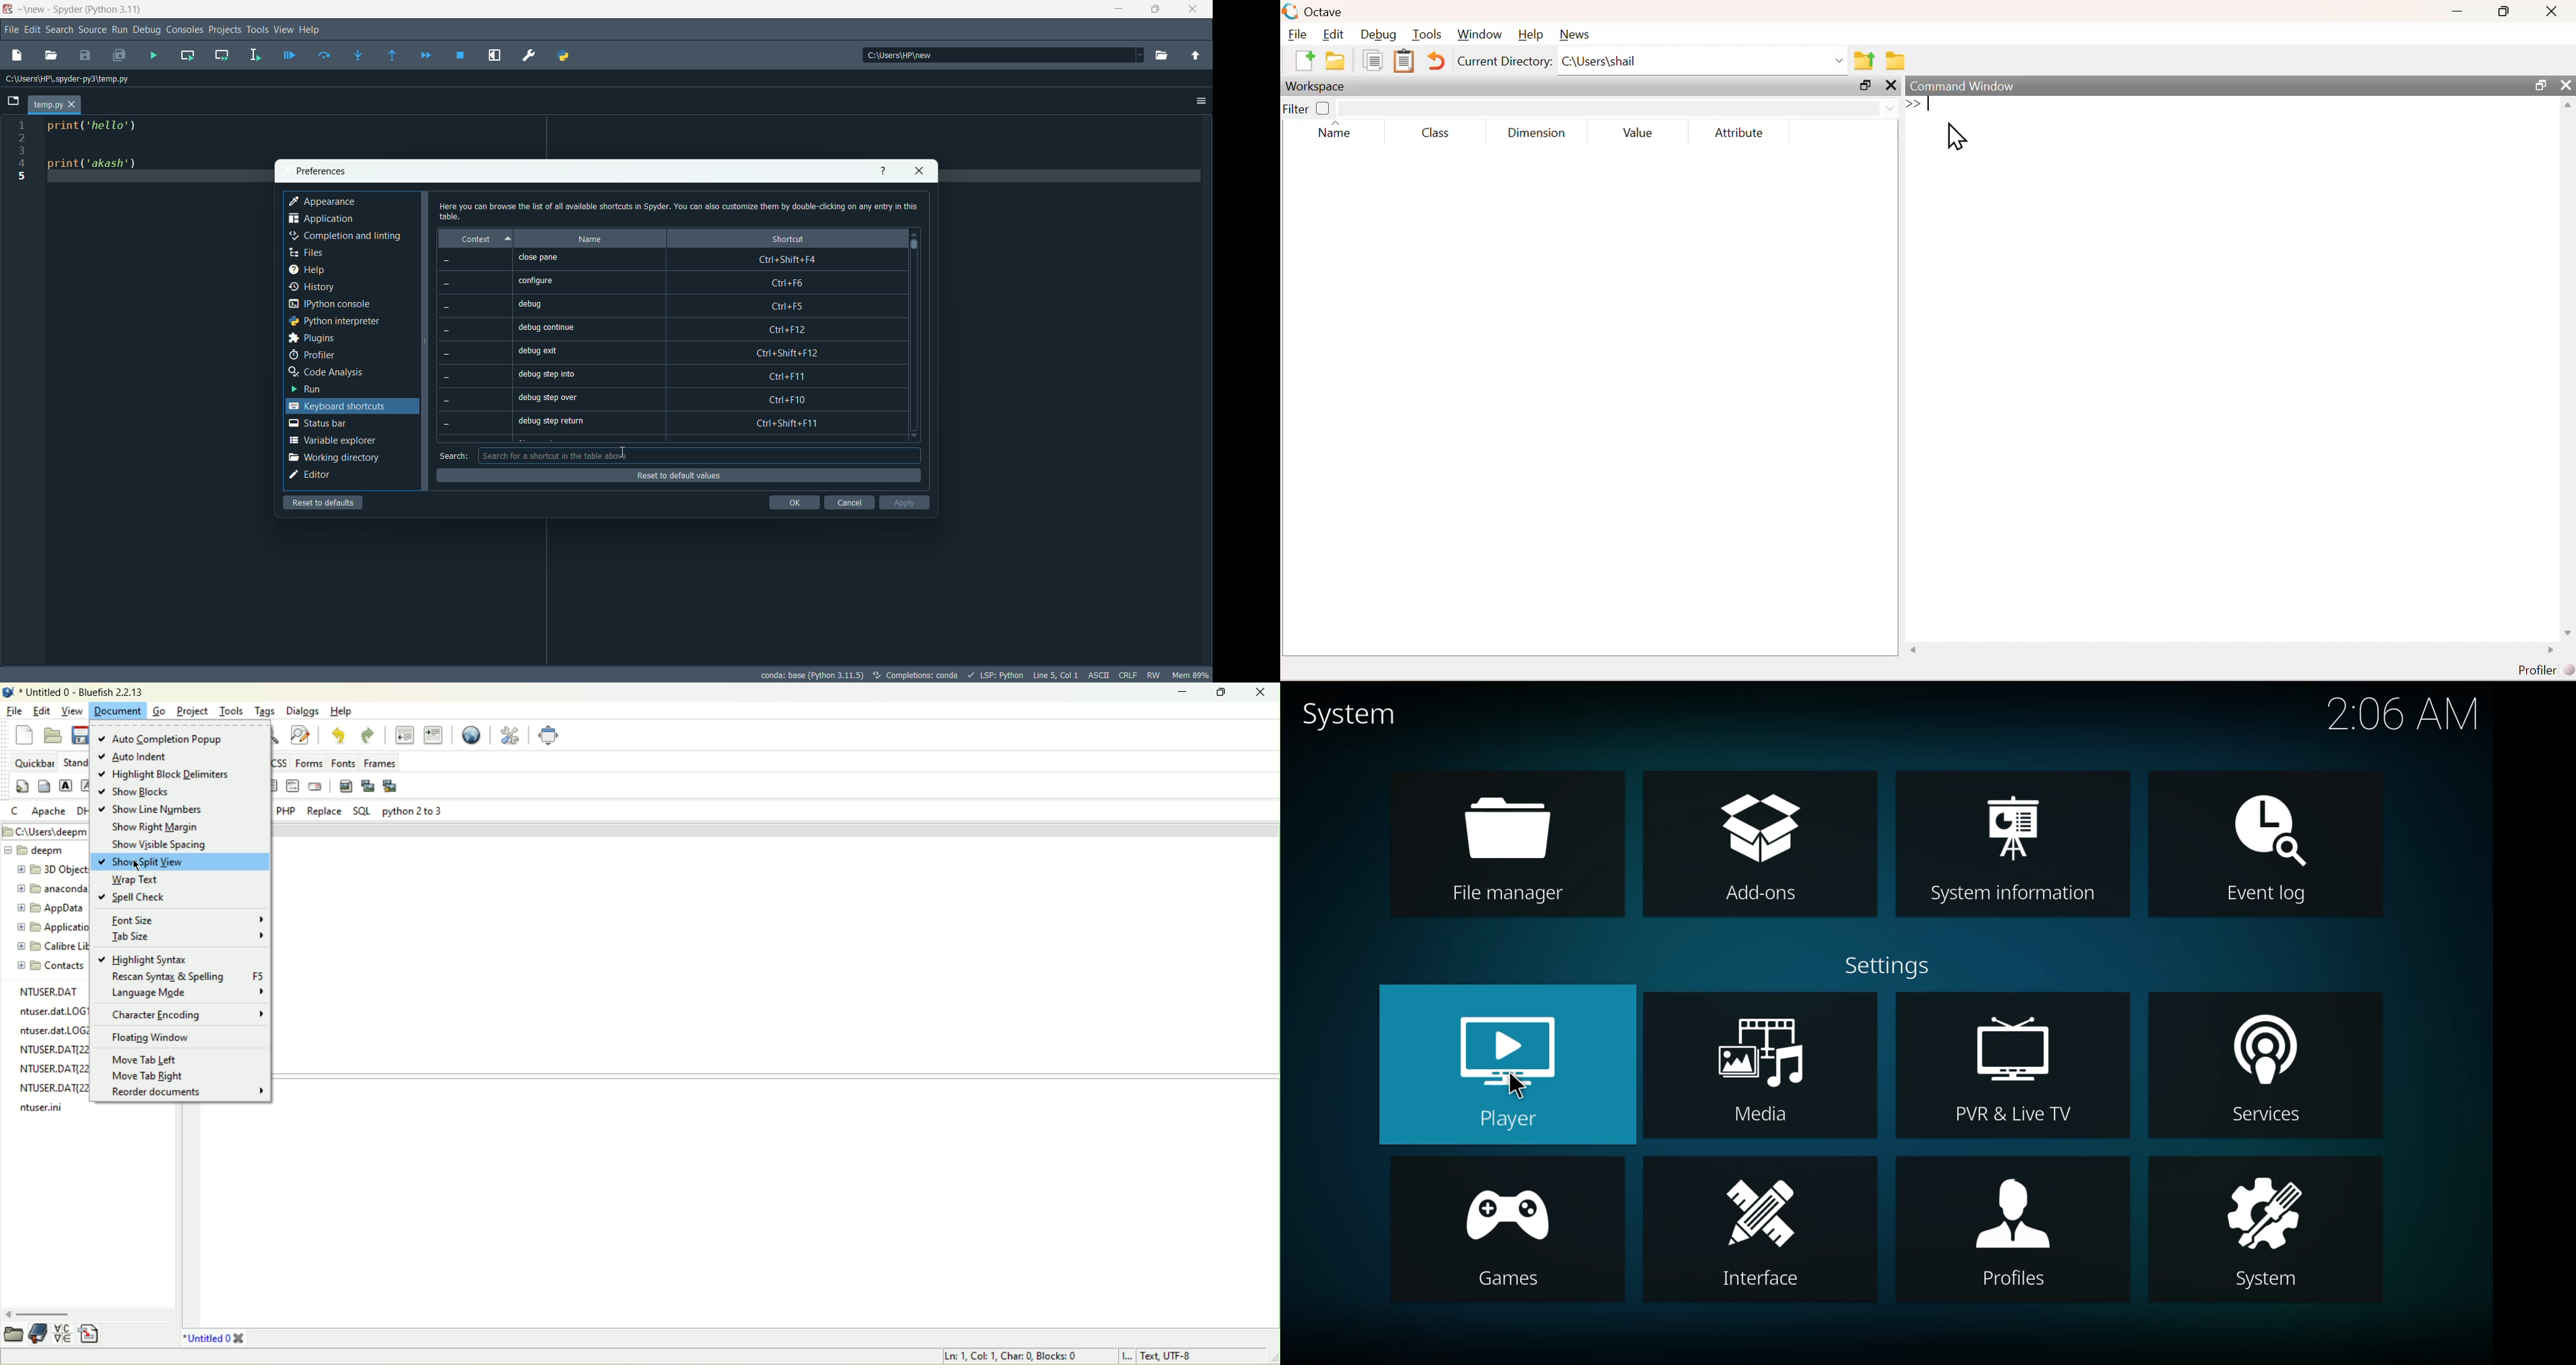 This screenshot has width=2576, height=1372. What do you see at coordinates (266, 713) in the screenshot?
I see `tags` at bounding box center [266, 713].